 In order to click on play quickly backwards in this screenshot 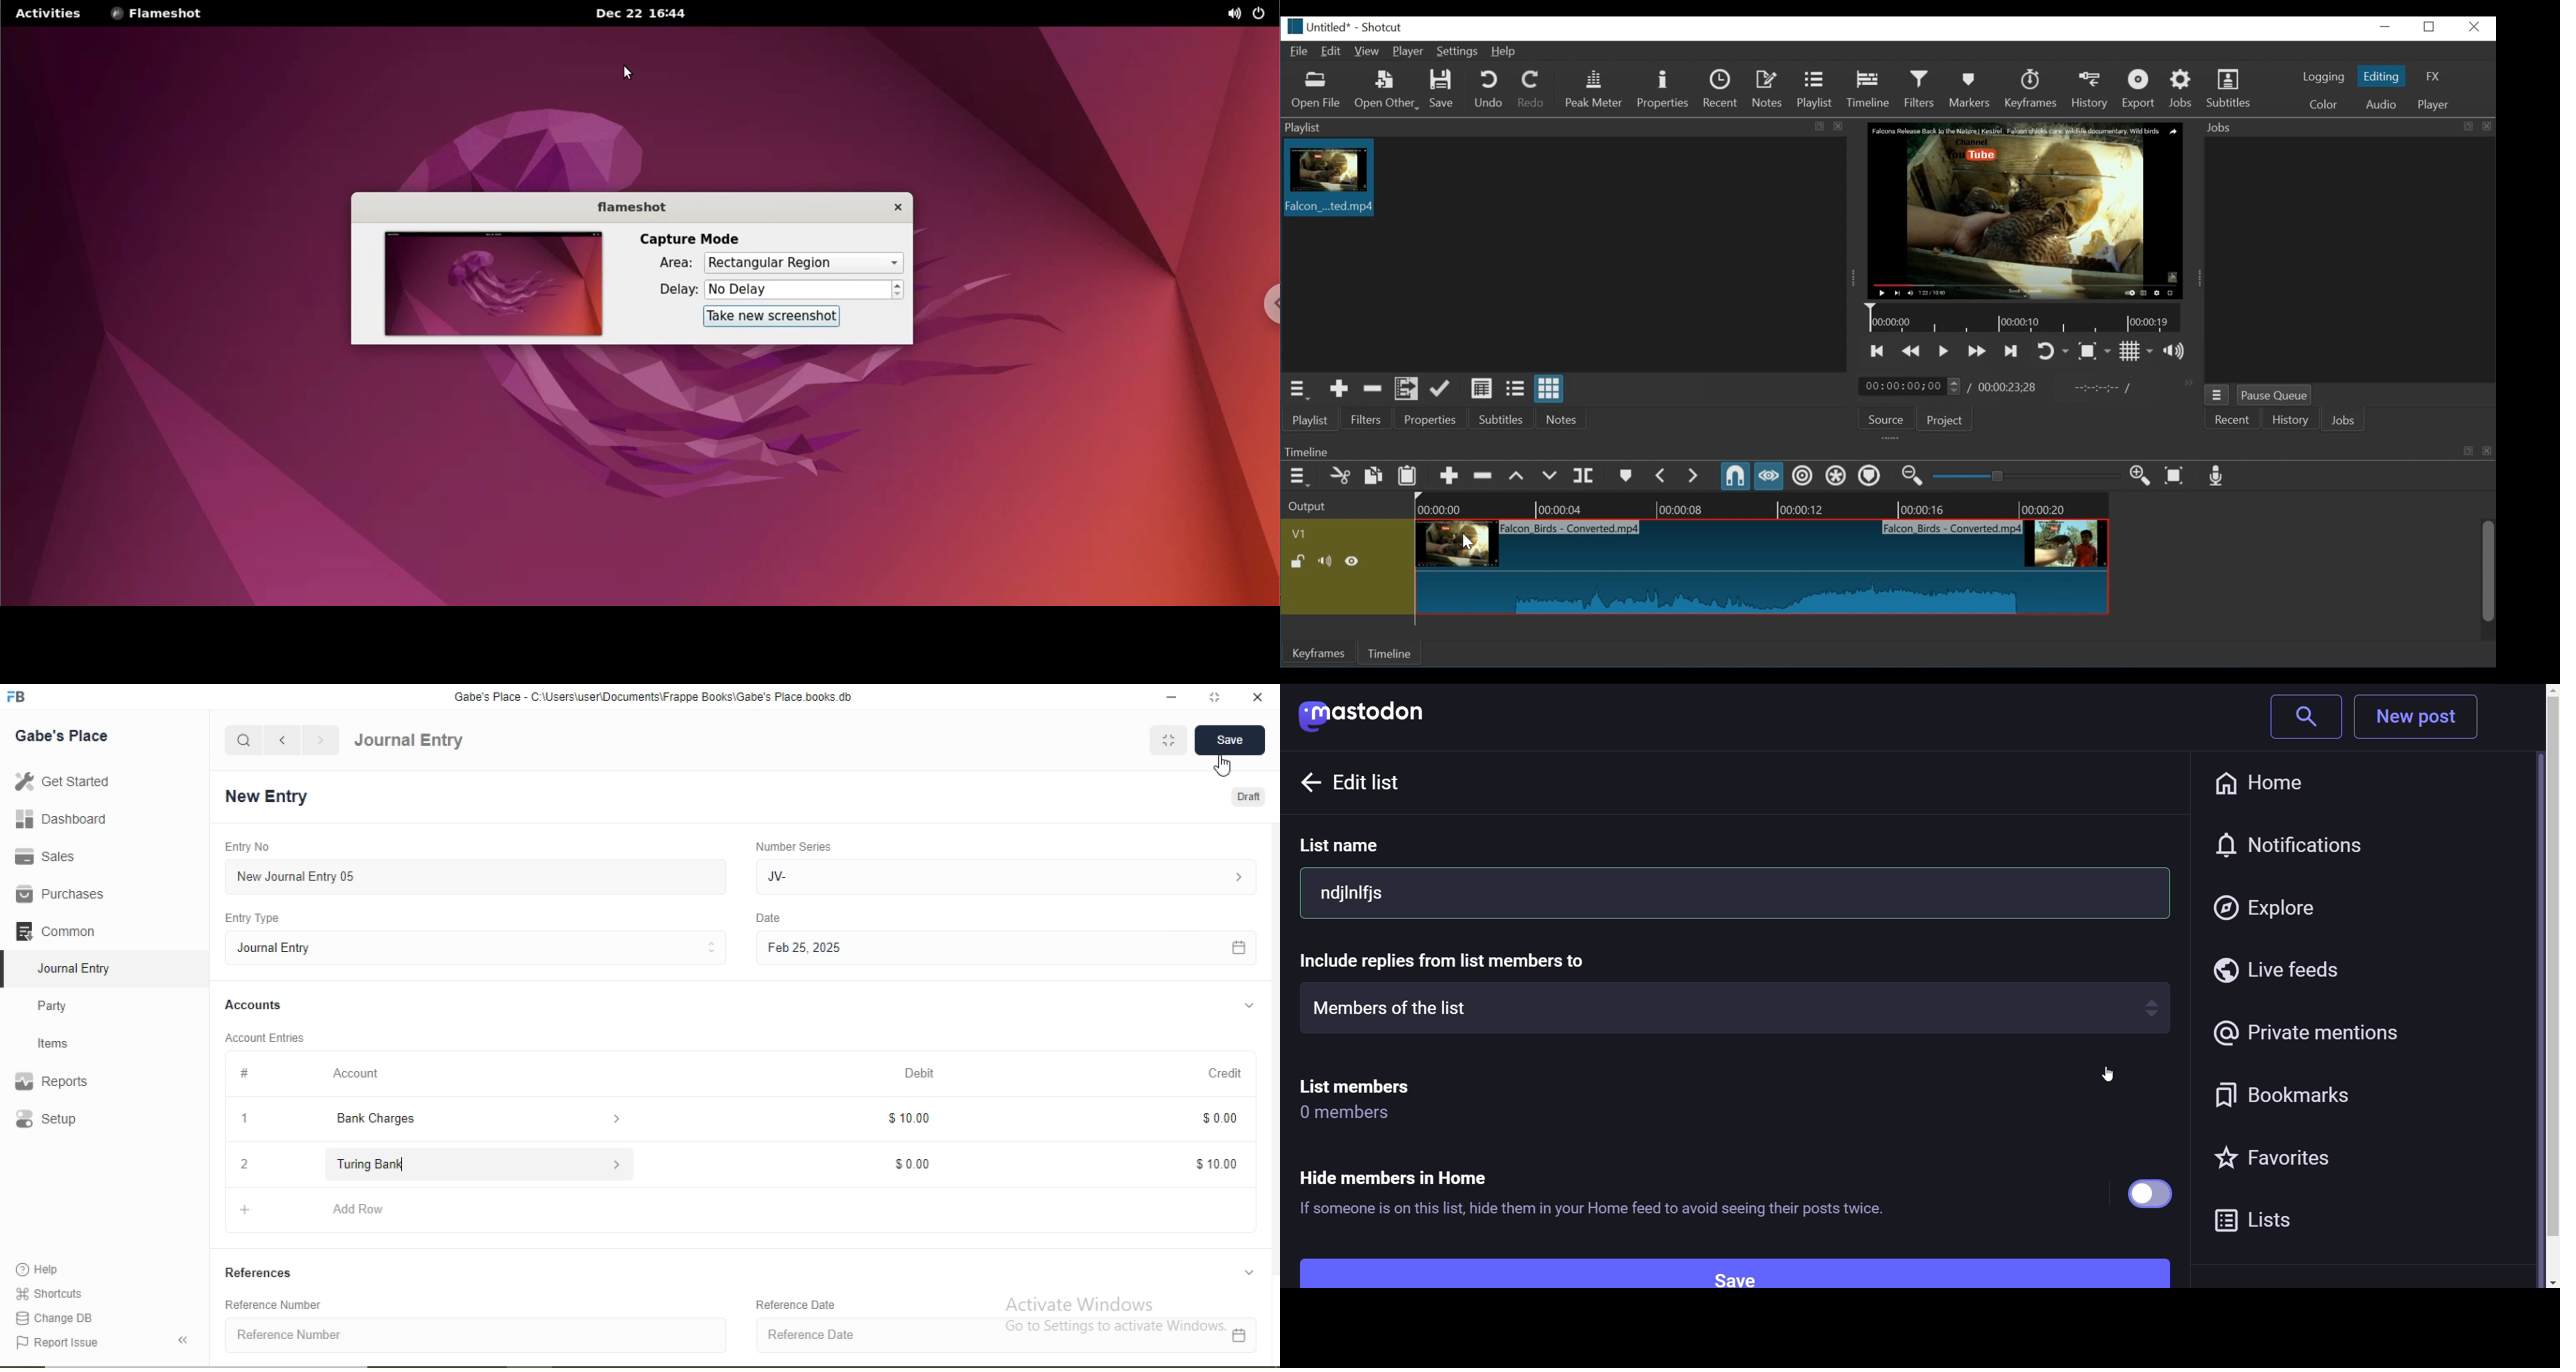, I will do `click(1909, 352)`.